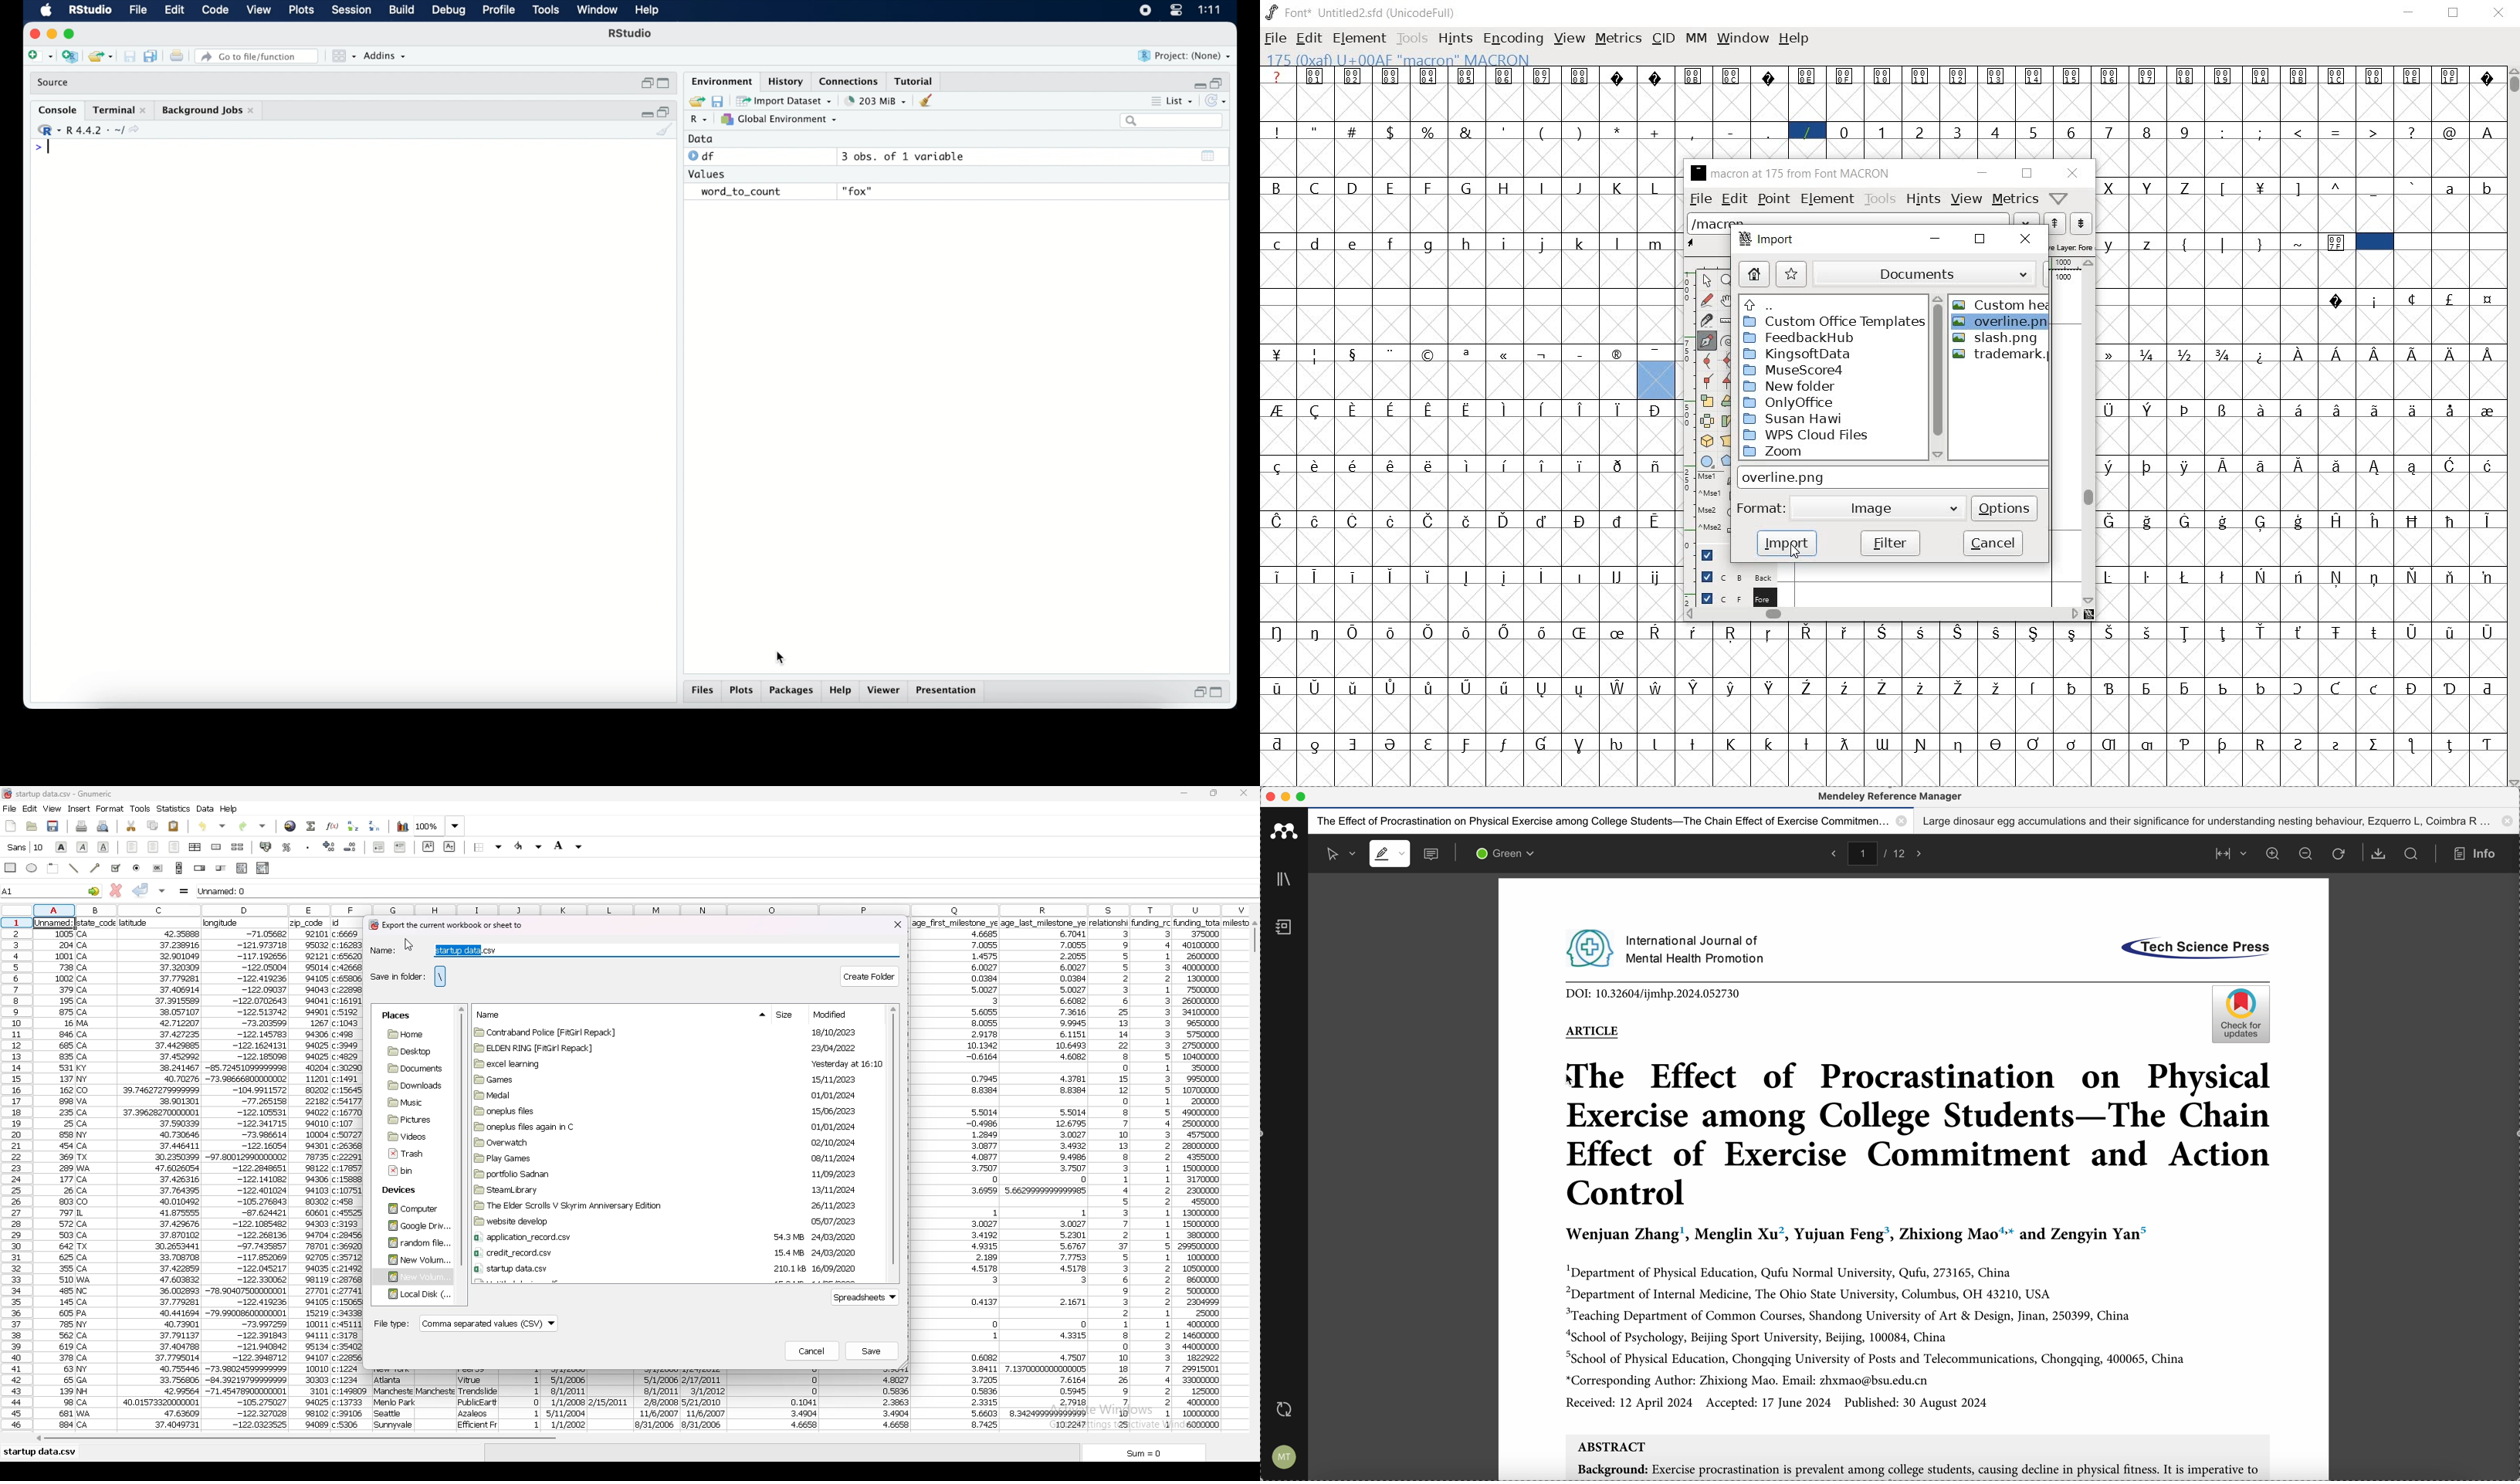  Describe the element at coordinates (52, 808) in the screenshot. I see `view` at that location.